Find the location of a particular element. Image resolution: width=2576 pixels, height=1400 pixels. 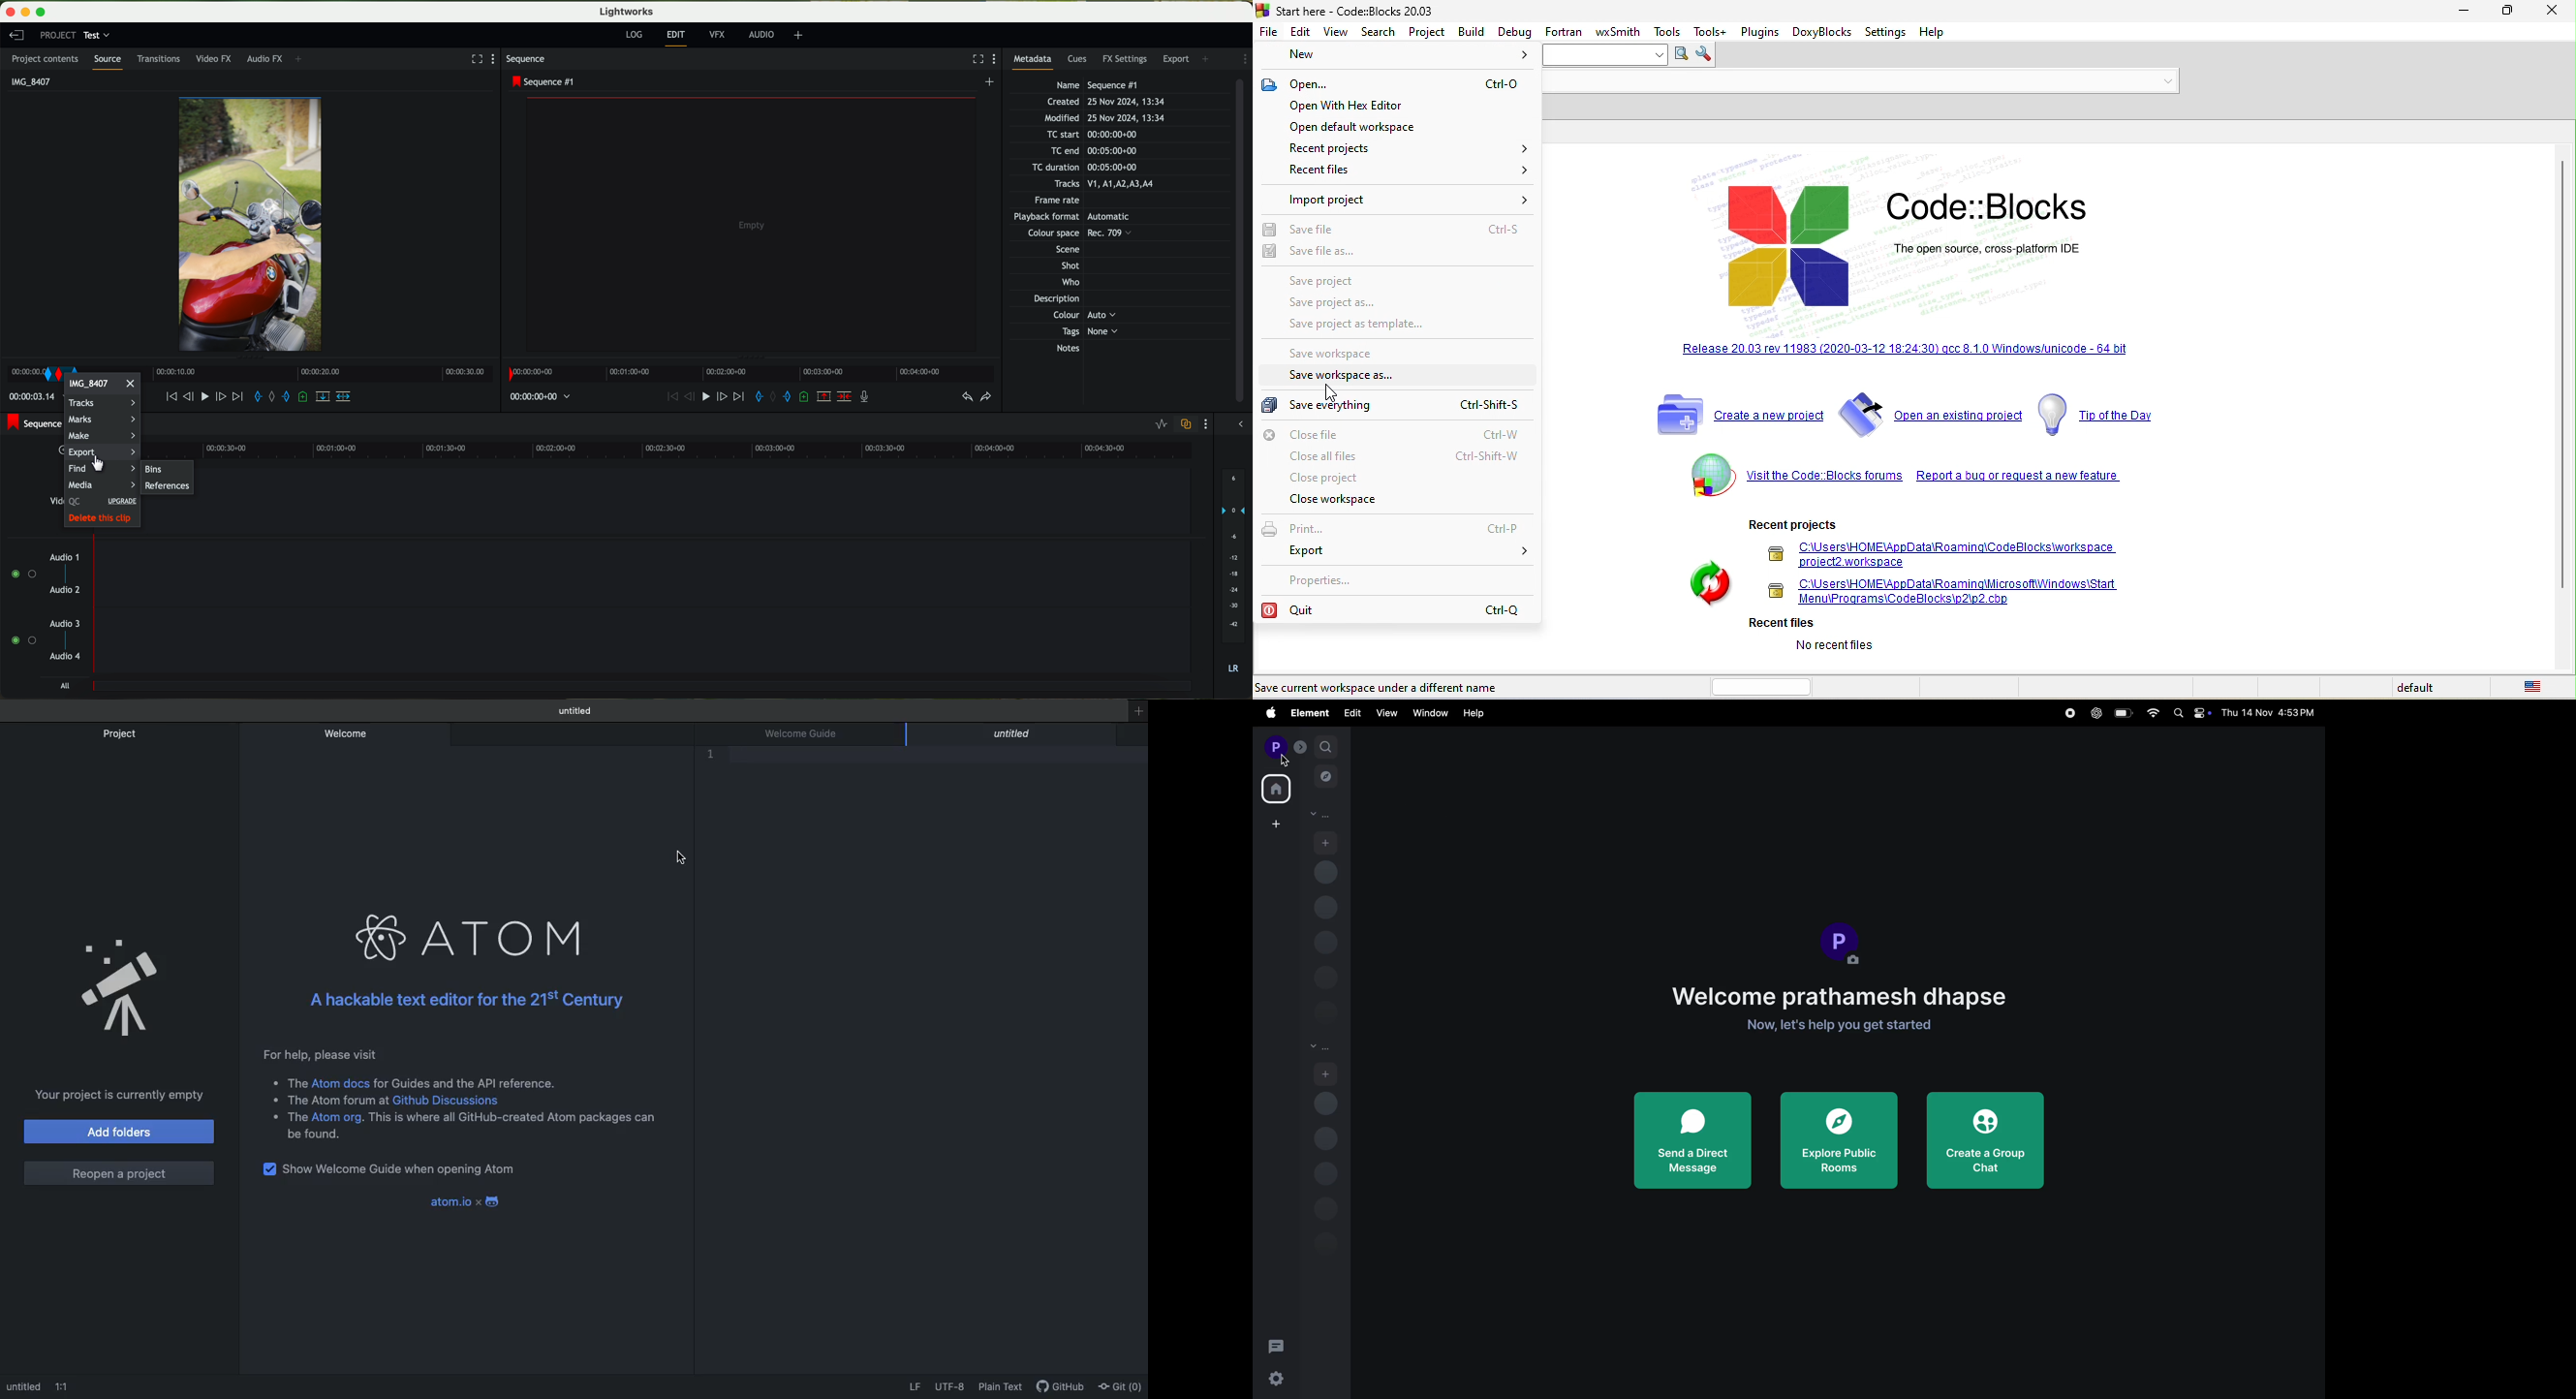

Notes is located at coordinates (1080, 349).